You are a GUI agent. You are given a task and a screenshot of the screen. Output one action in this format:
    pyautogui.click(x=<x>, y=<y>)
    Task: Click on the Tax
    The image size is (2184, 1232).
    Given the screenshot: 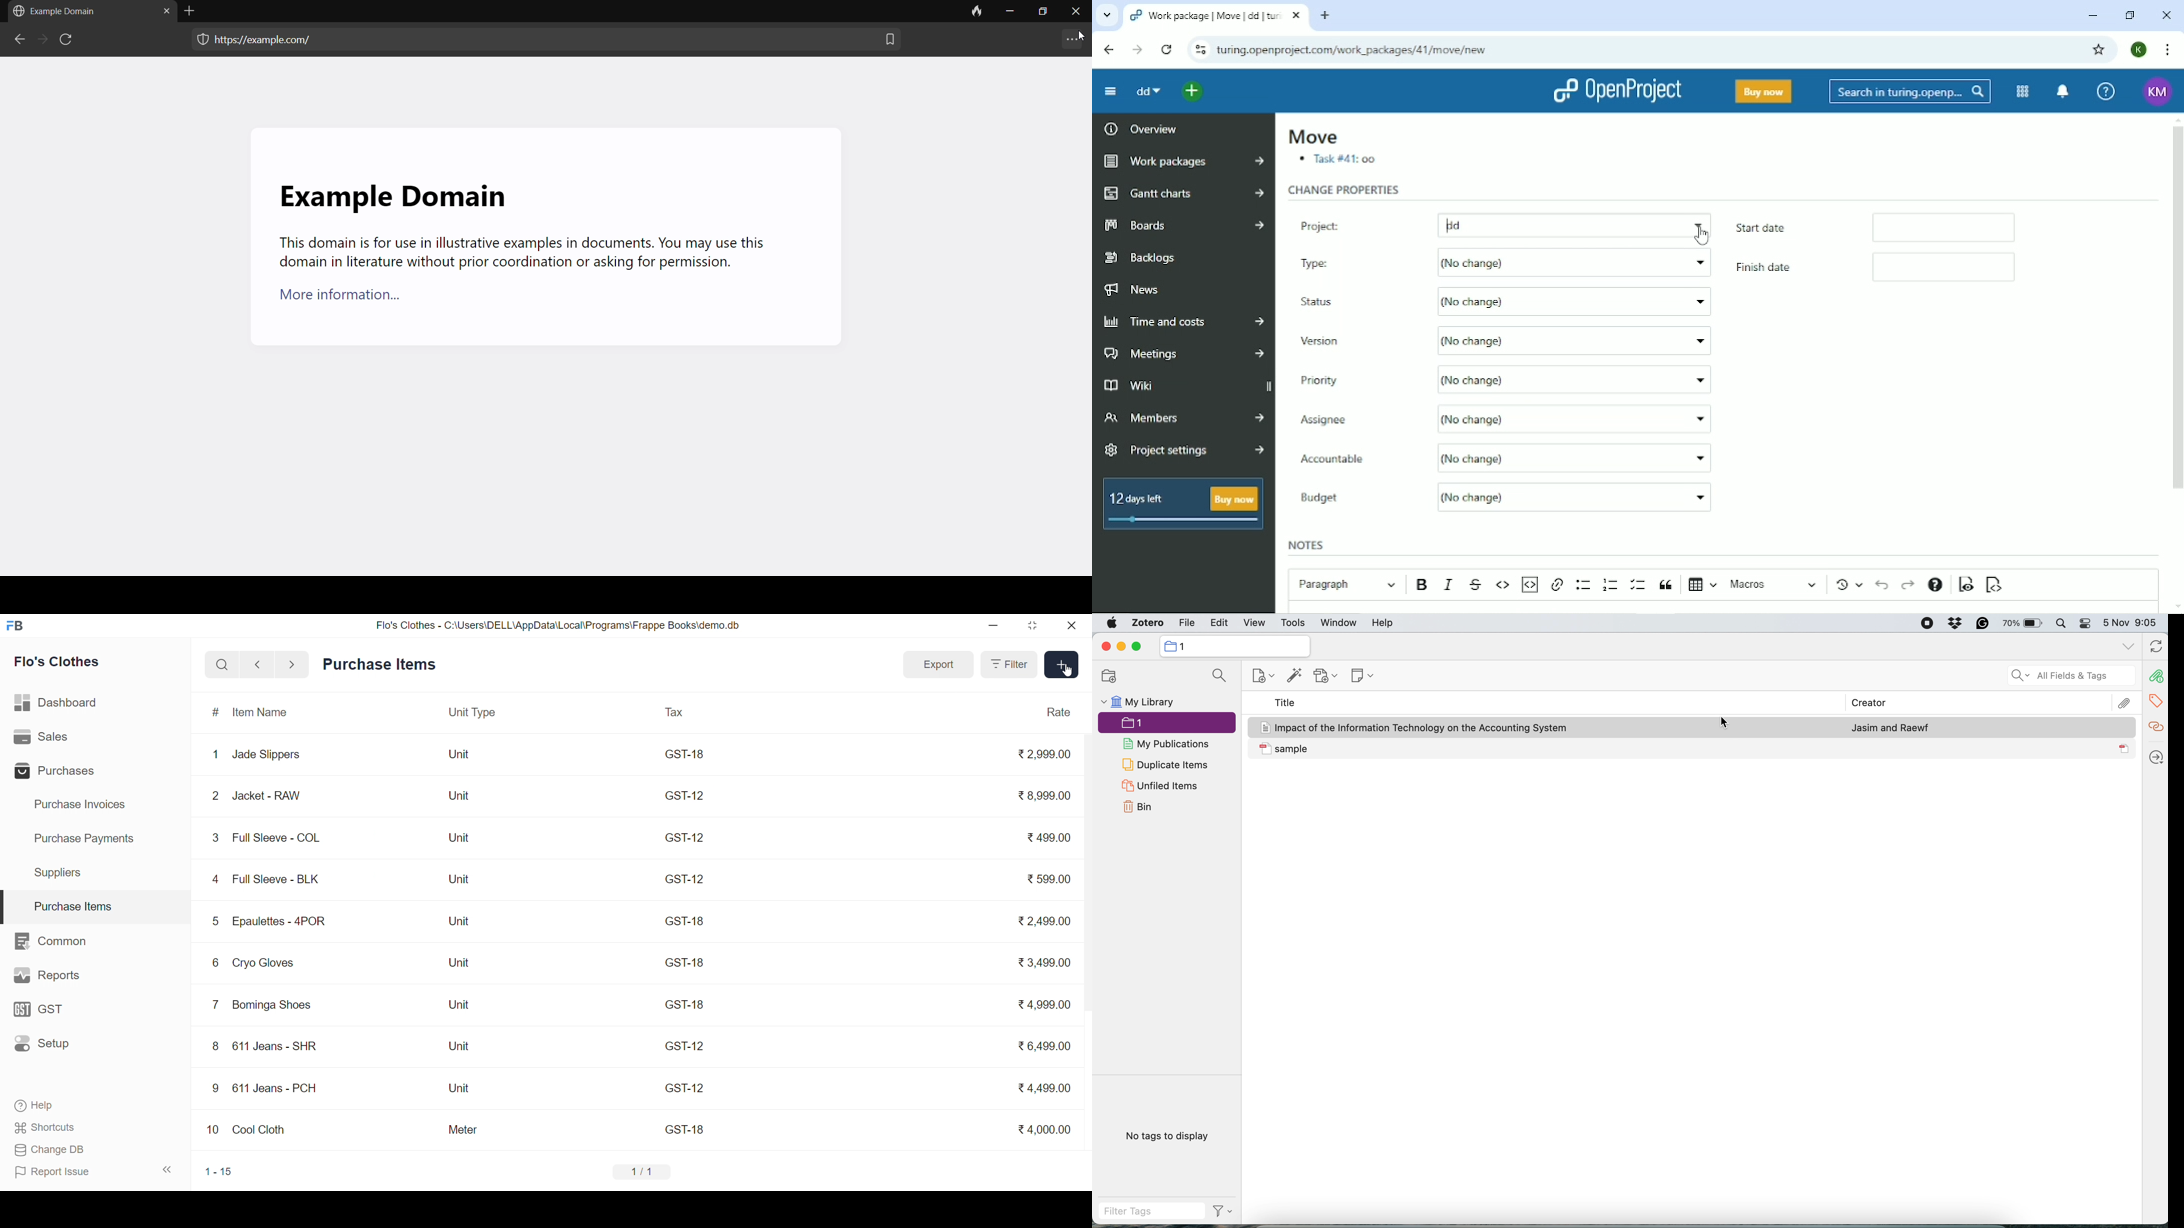 What is the action you would take?
    pyautogui.click(x=678, y=714)
    